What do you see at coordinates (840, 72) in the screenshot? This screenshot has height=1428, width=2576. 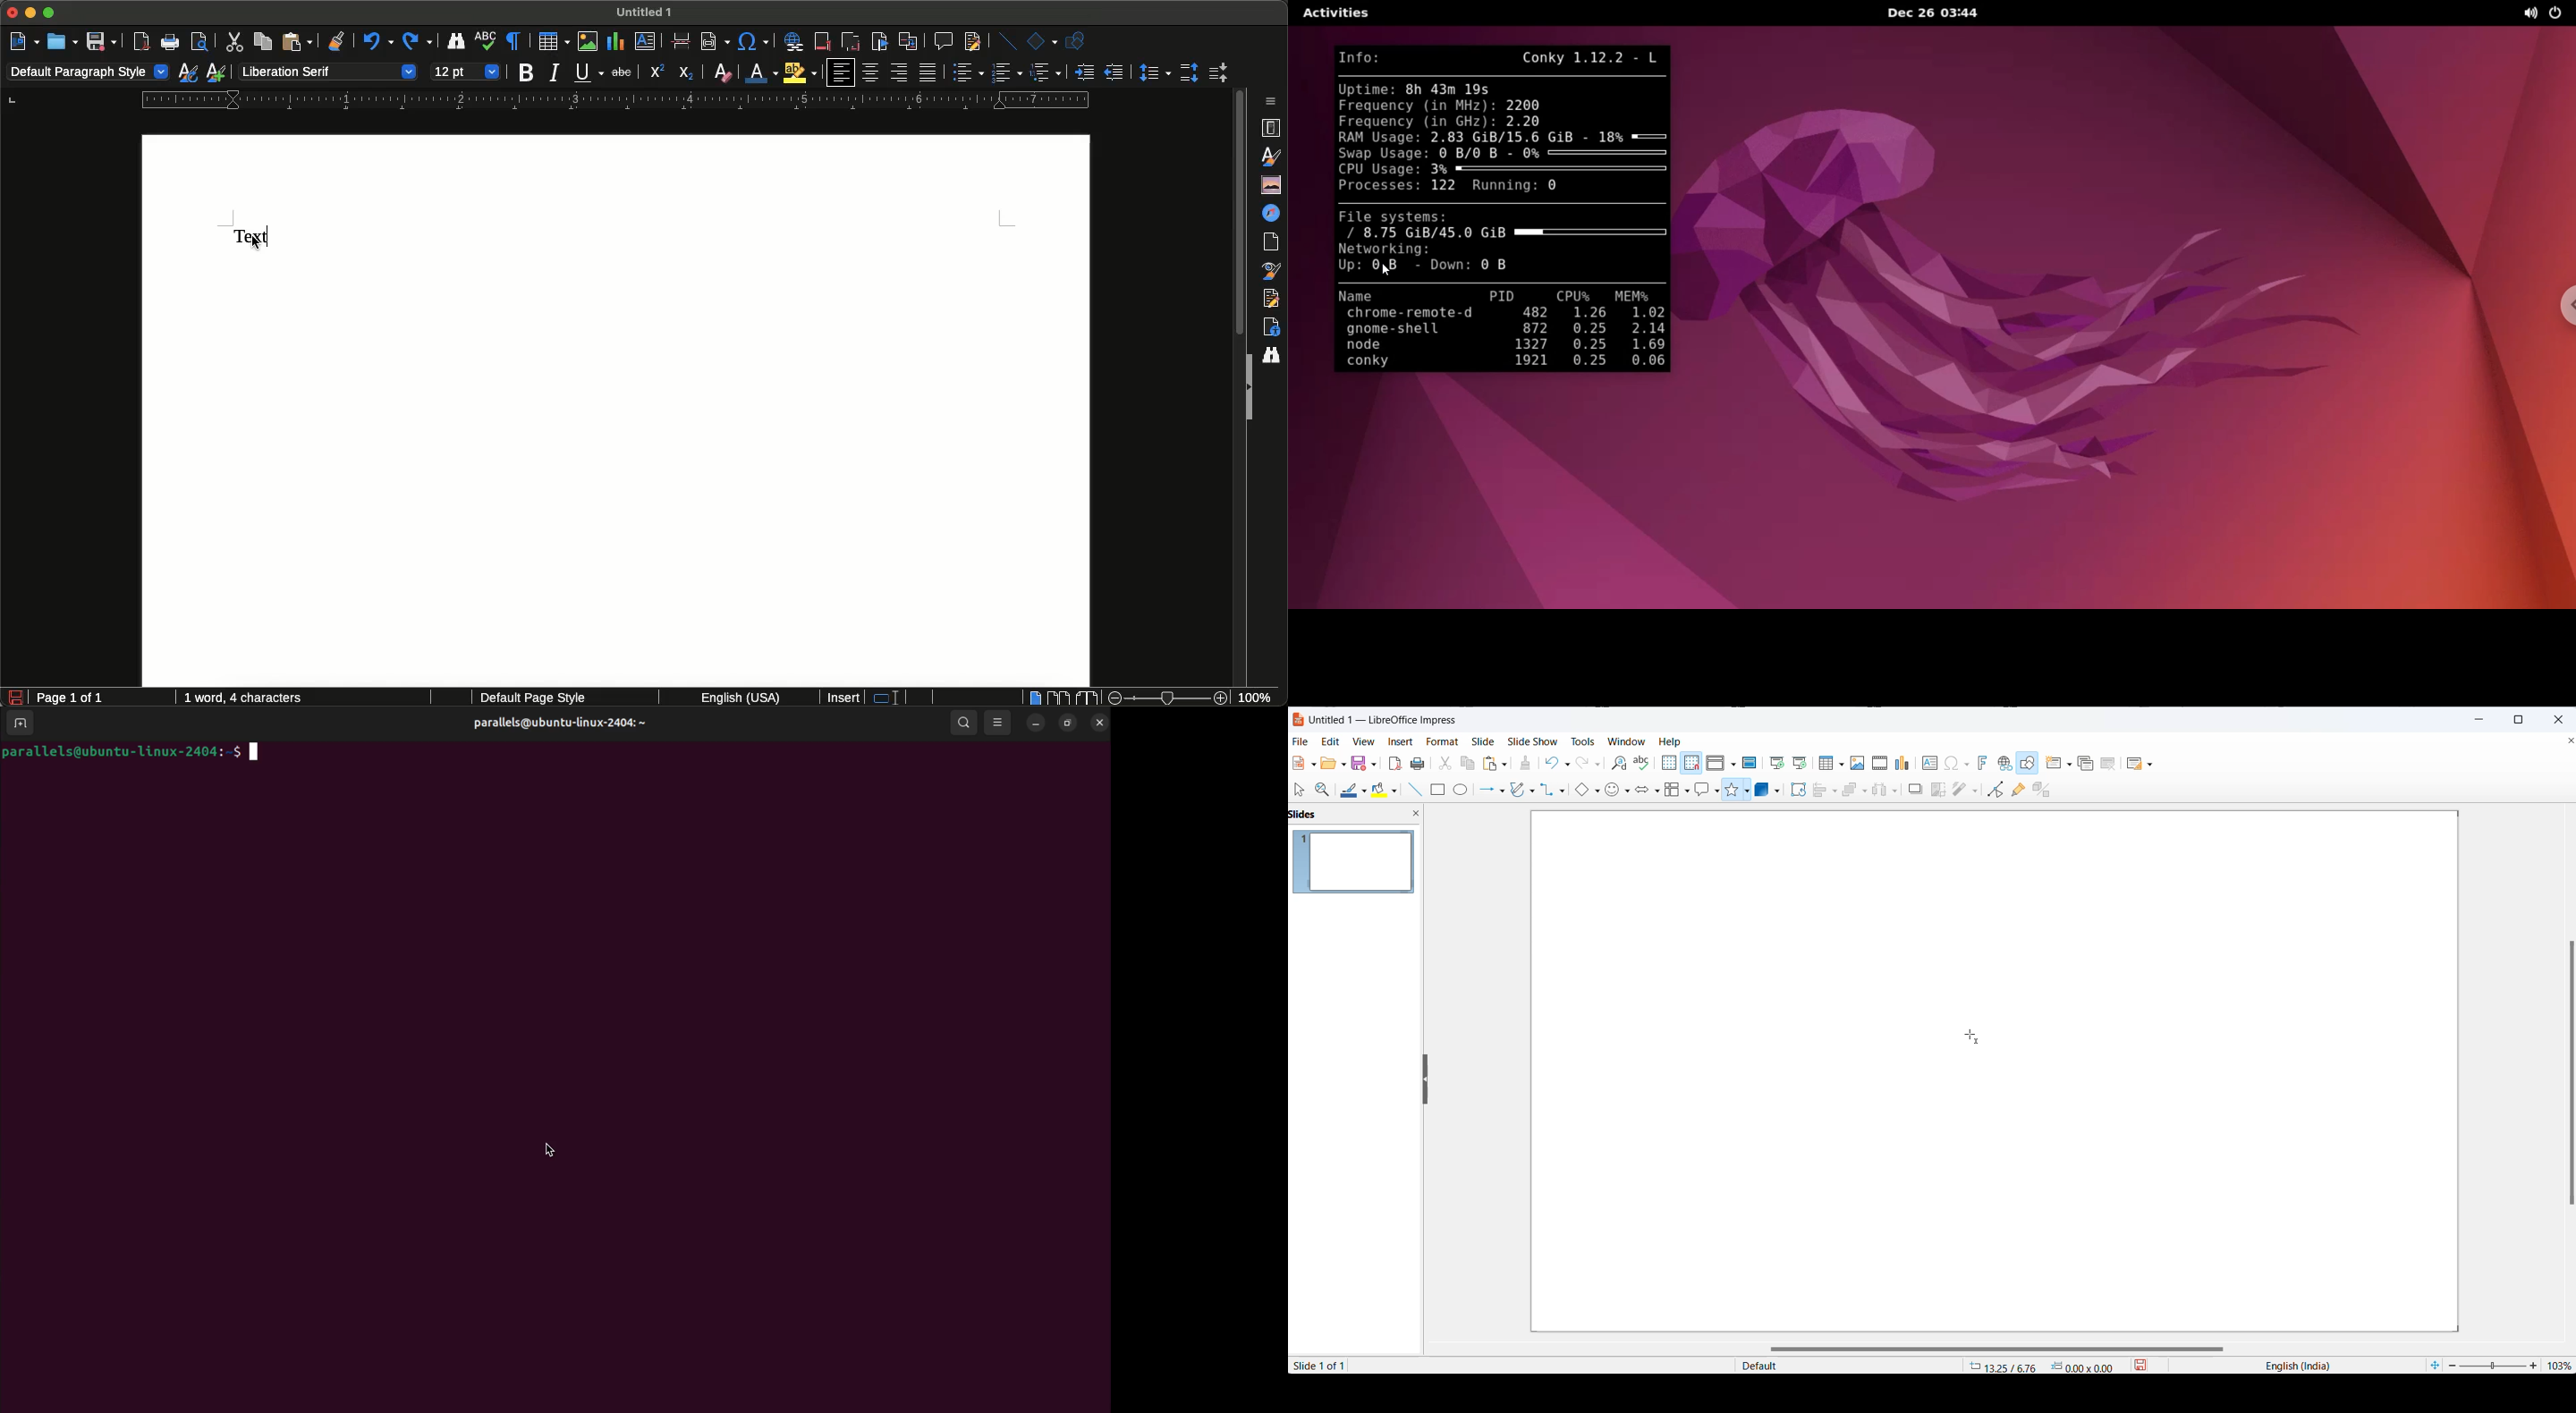 I see `Align left` at bounding box center [840, 72].